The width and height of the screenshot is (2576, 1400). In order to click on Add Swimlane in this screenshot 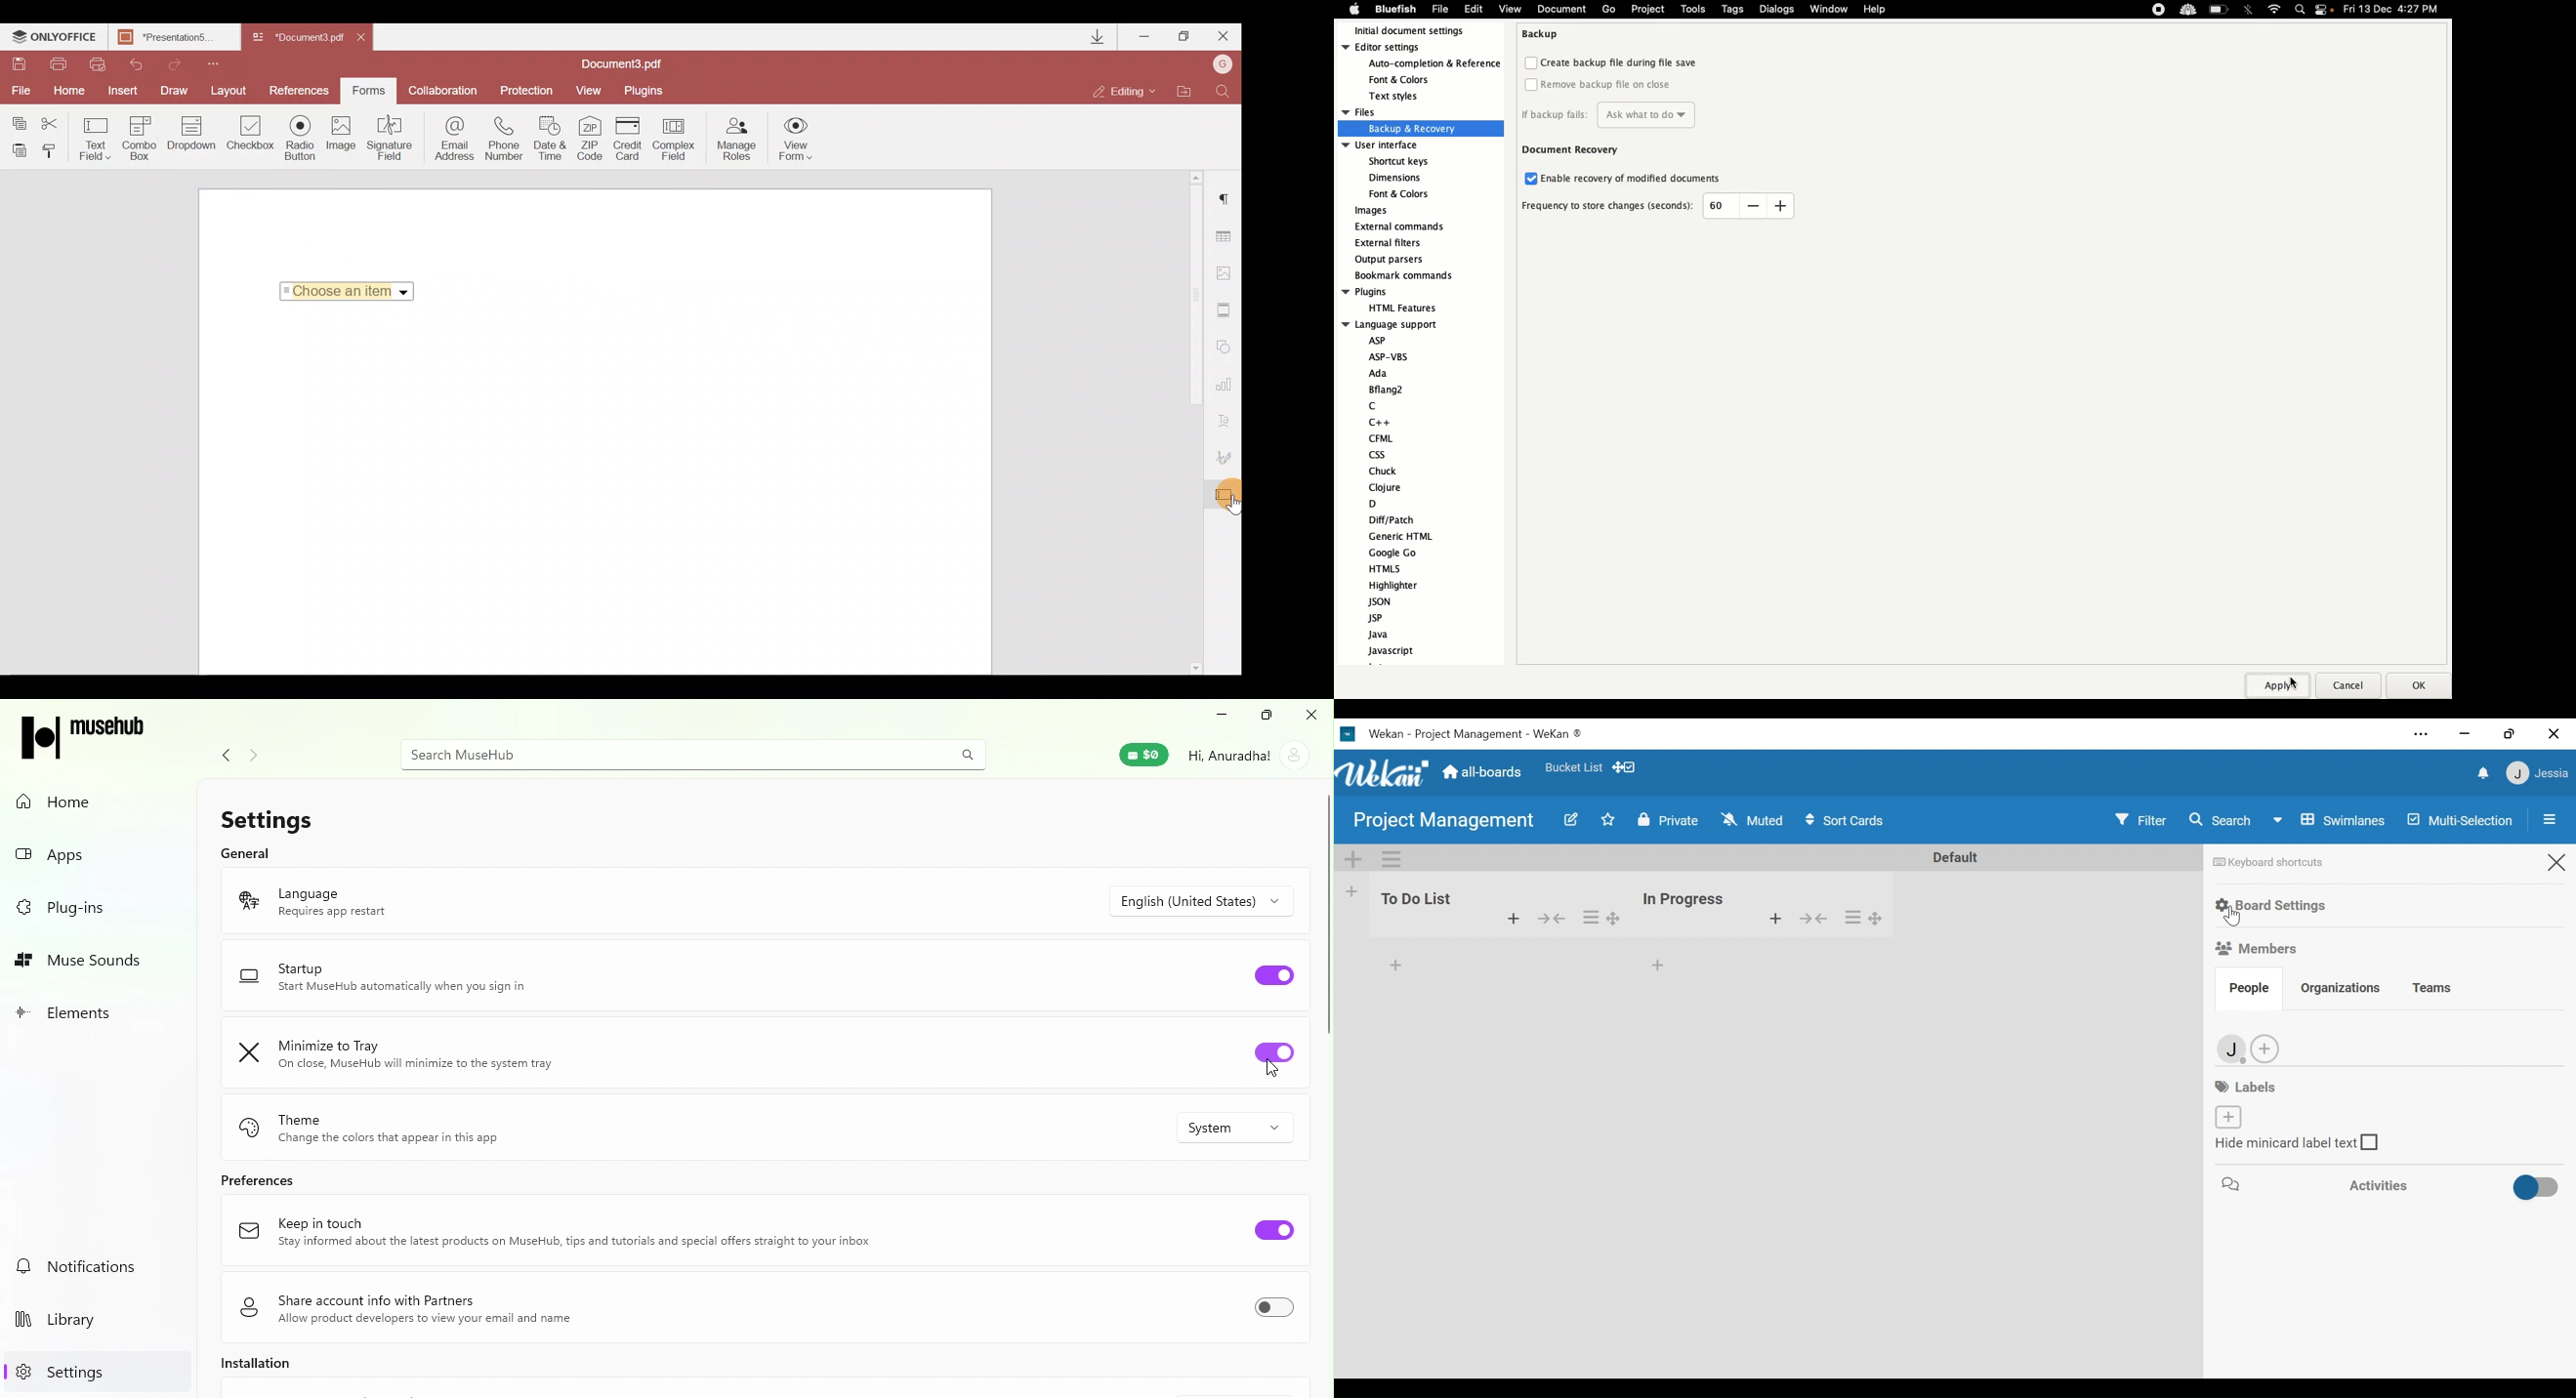, I will do `click(1354, 860)`.